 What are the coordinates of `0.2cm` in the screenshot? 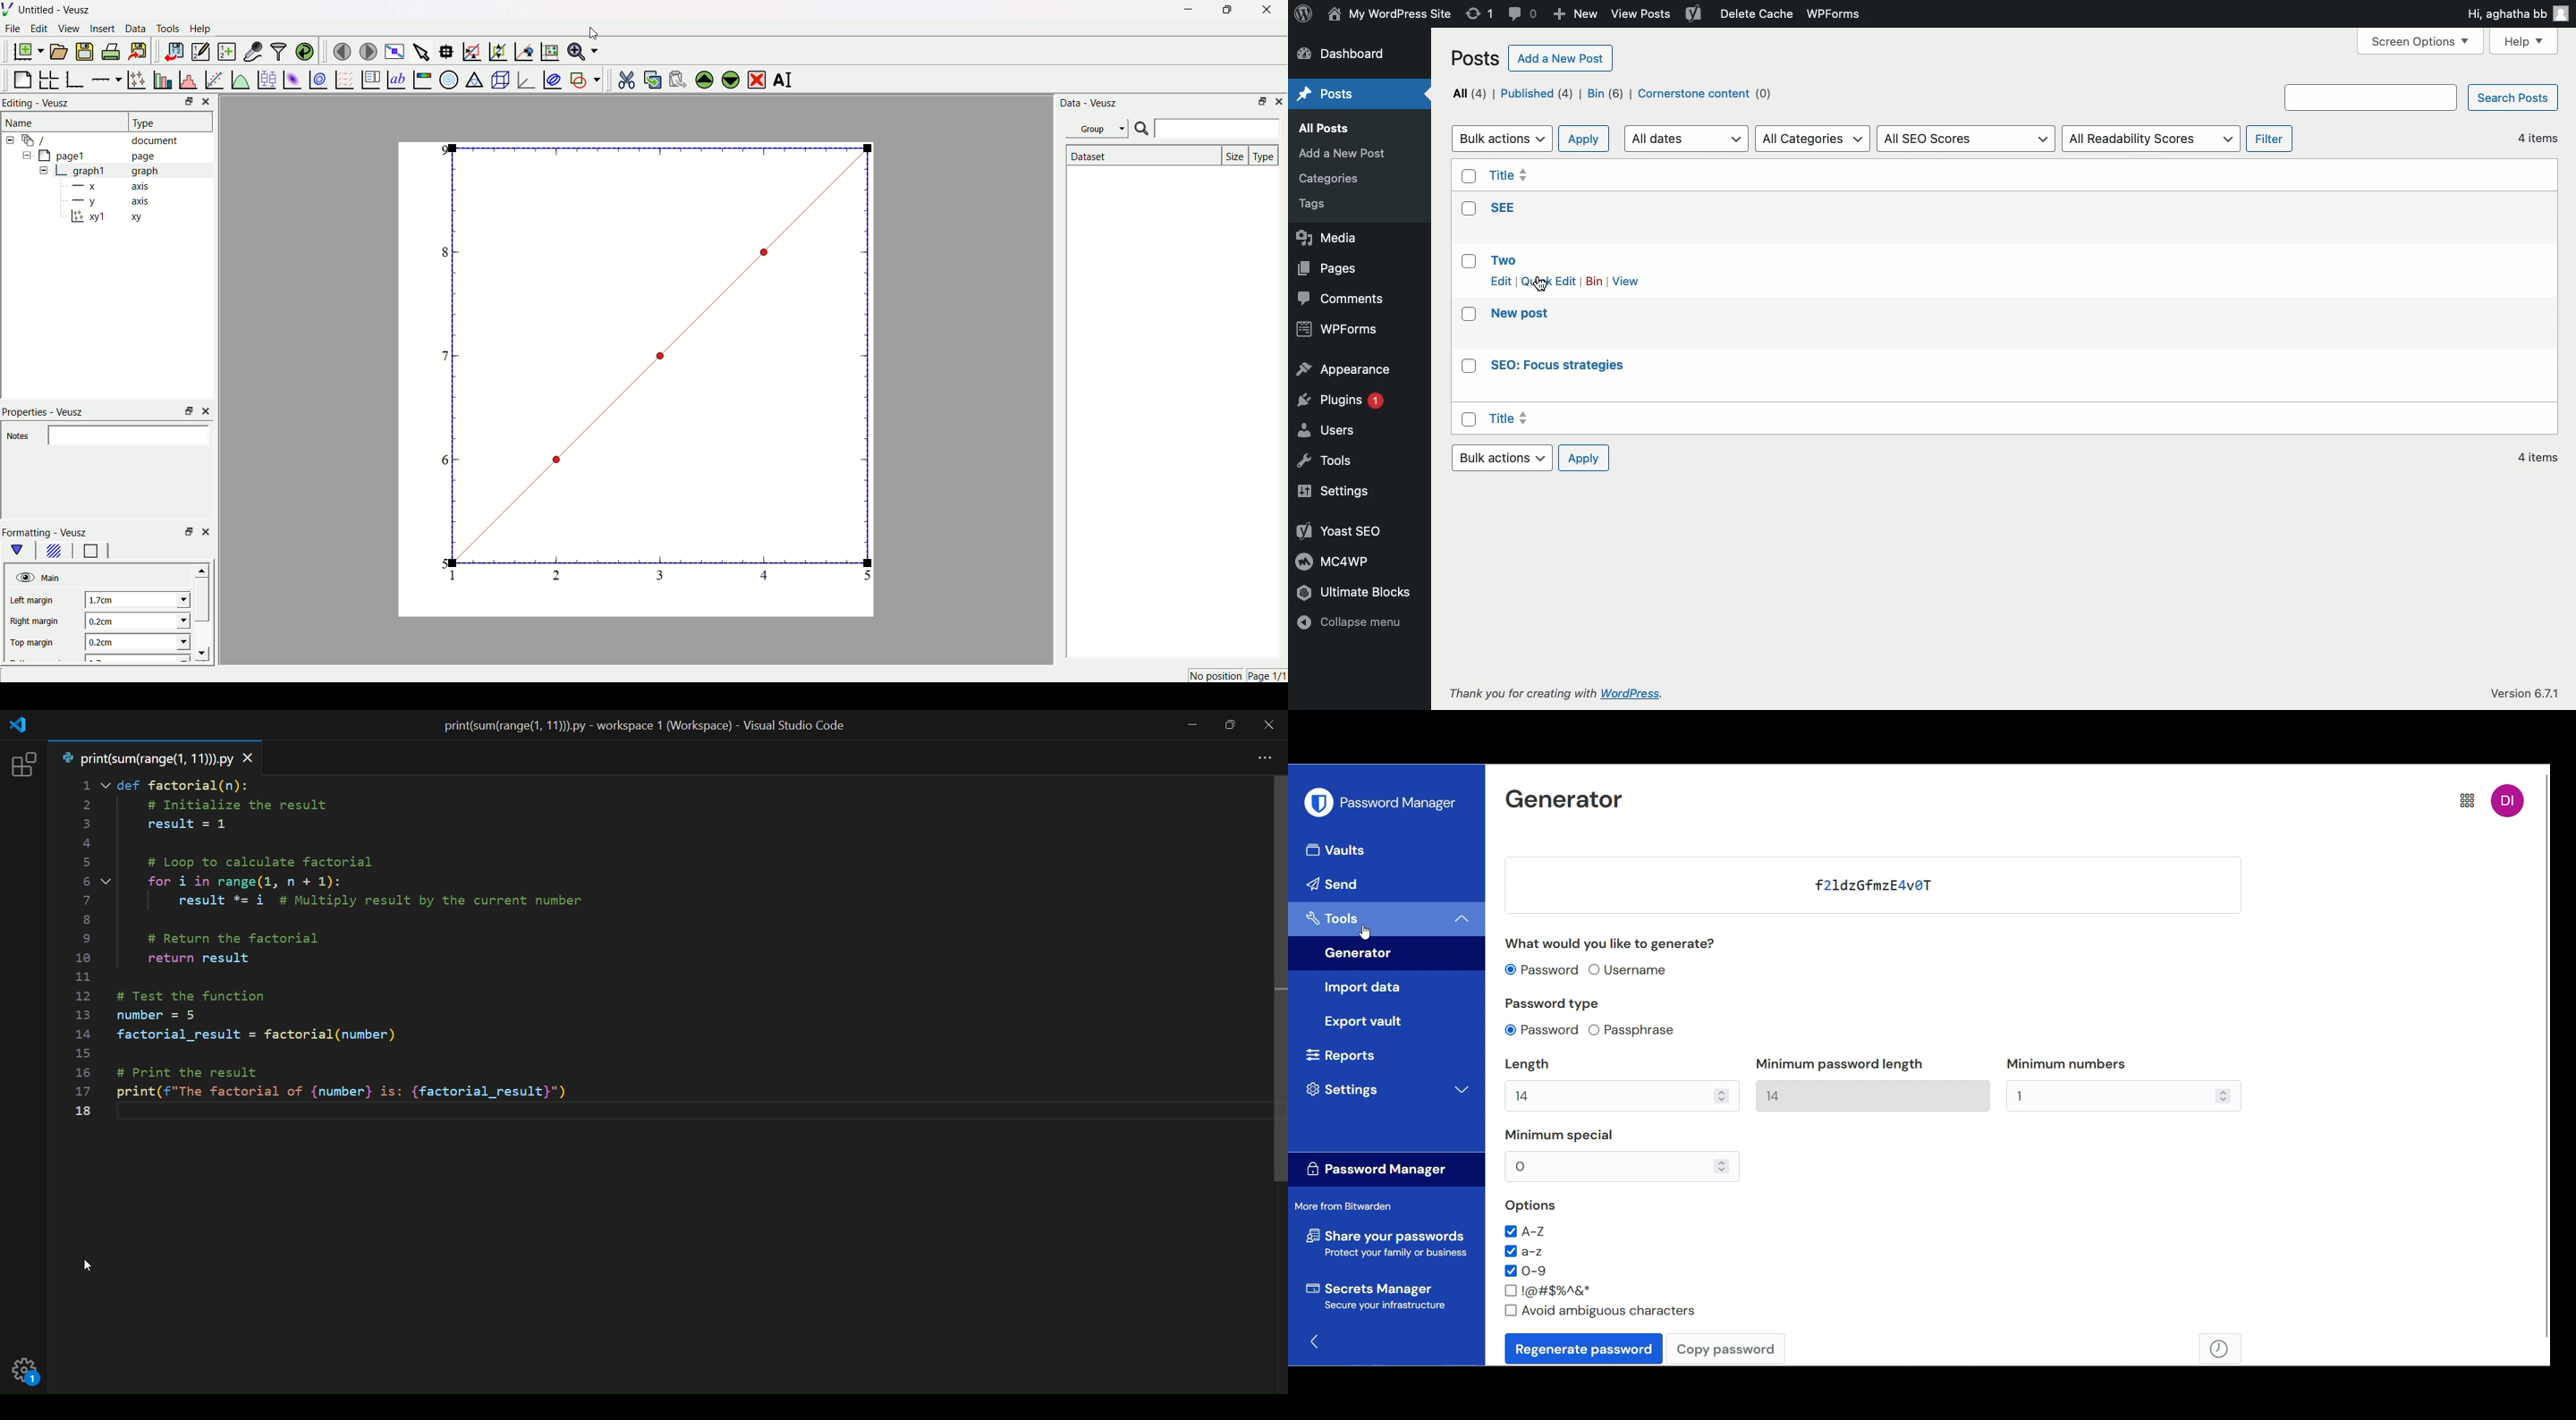 It's located at (133, 621).